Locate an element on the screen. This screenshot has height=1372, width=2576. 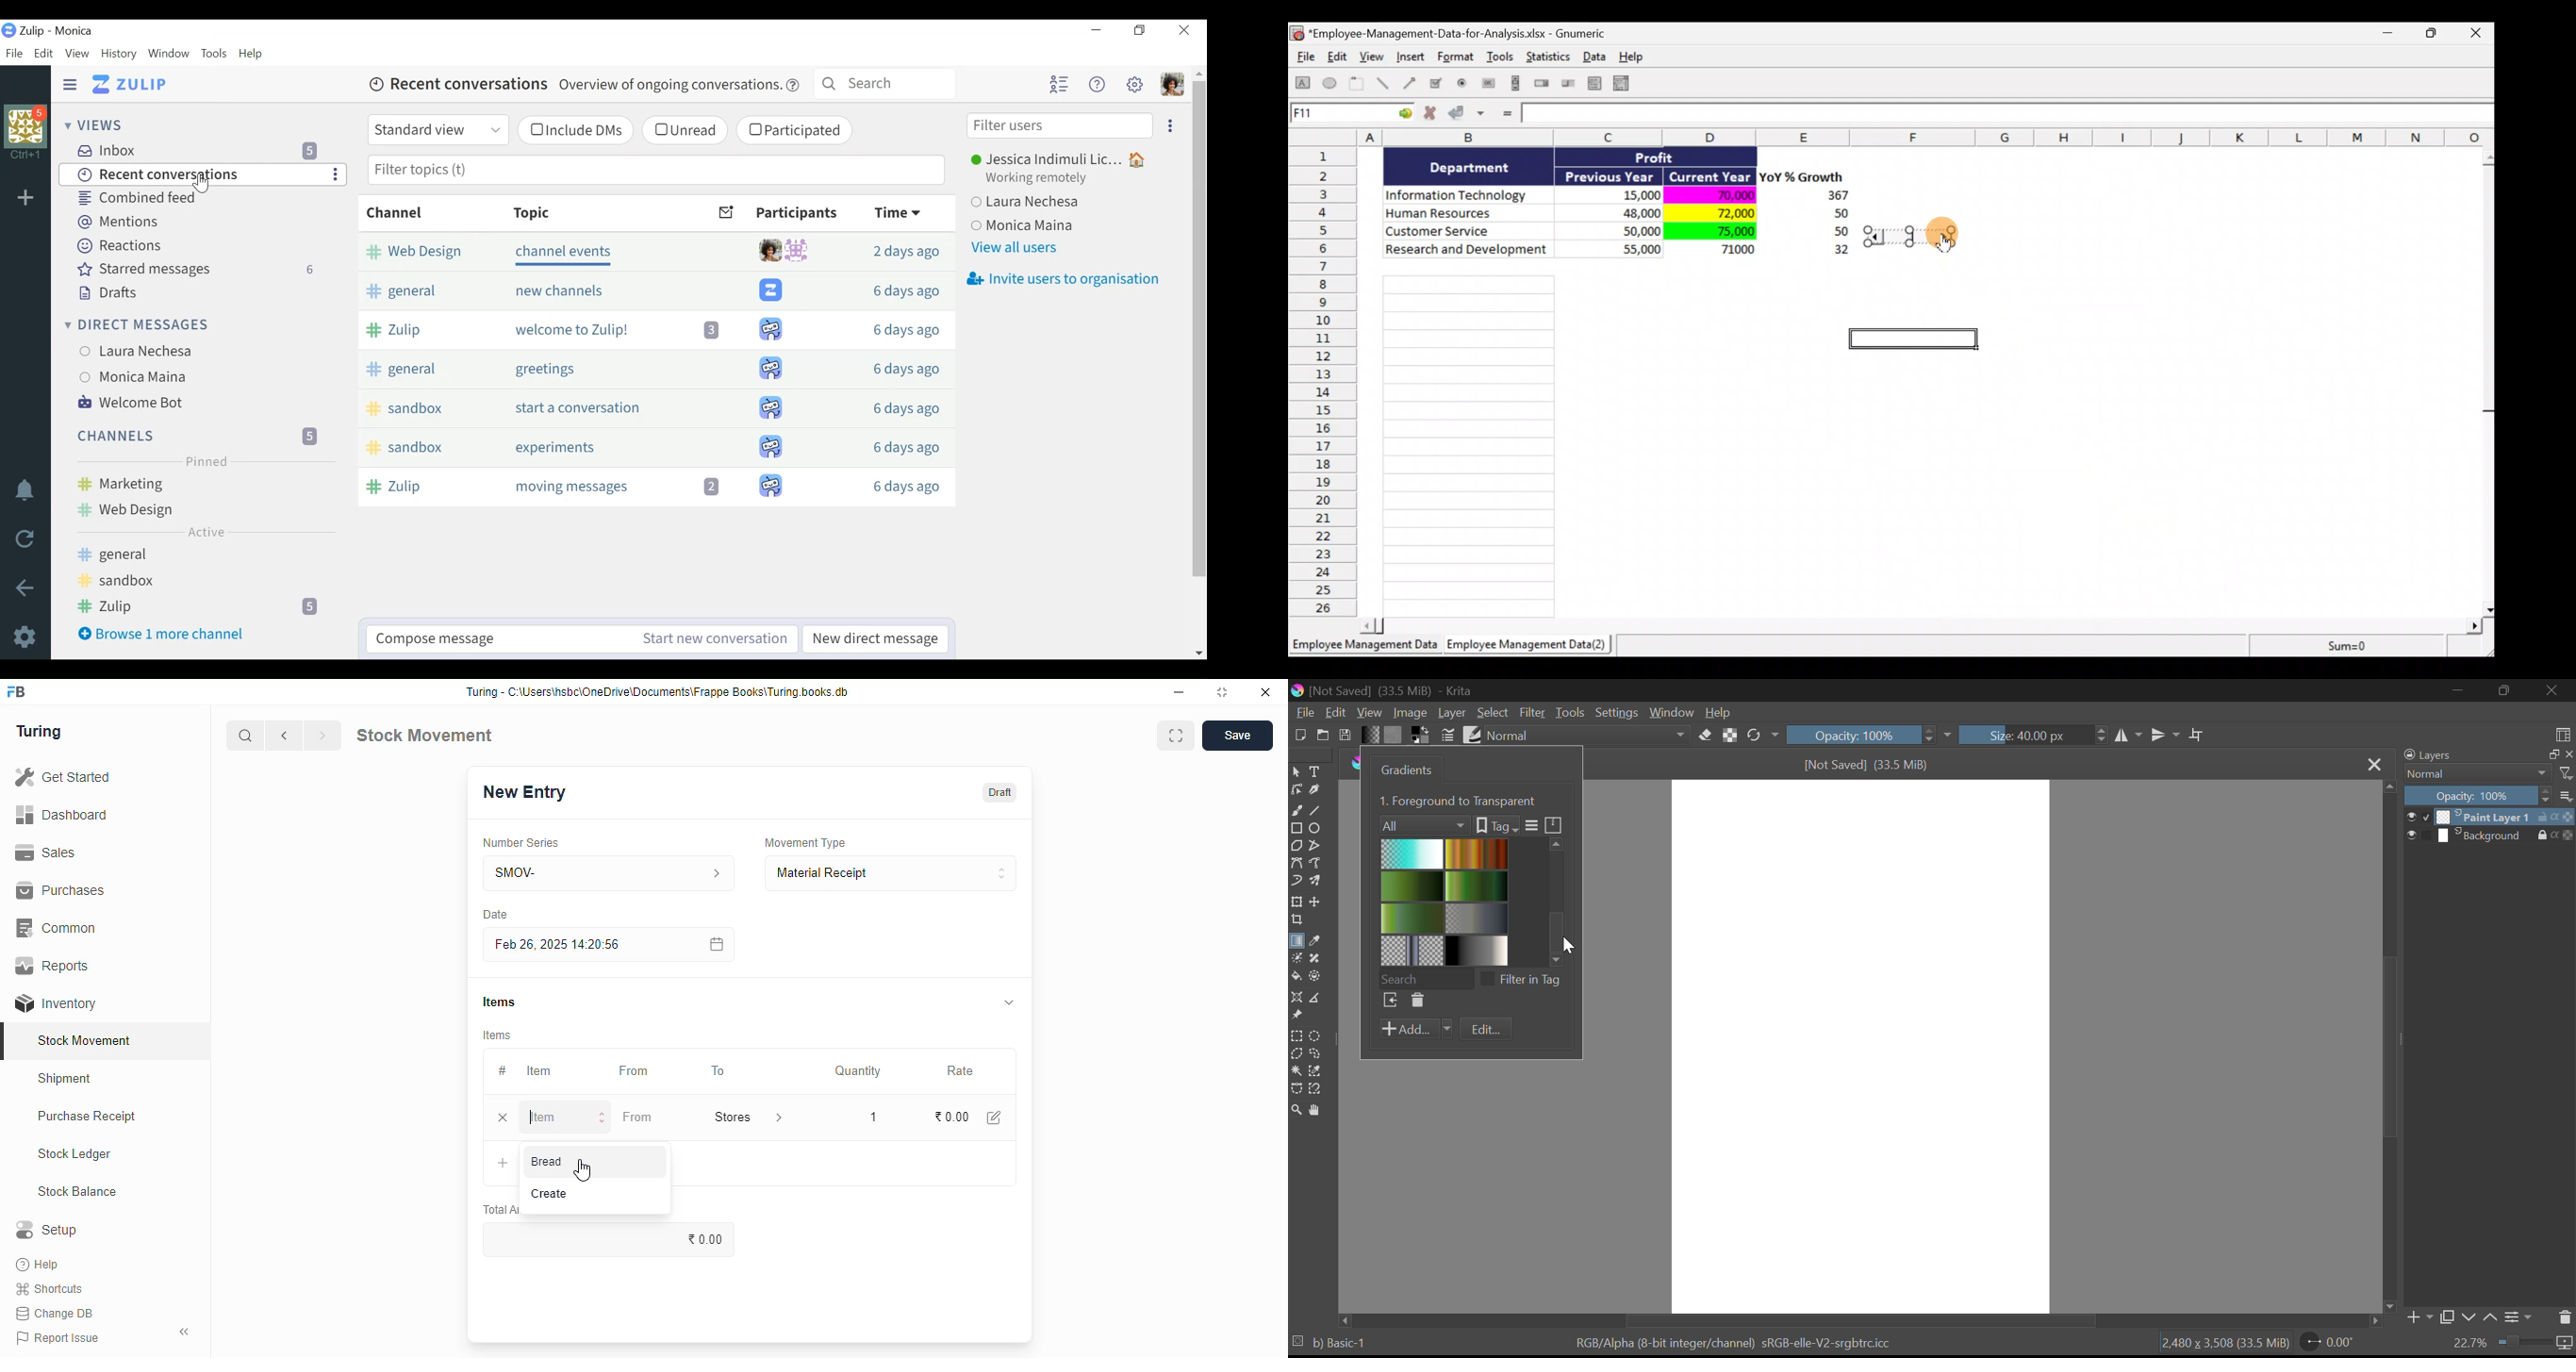
help is located at coordinates (40, 1265).